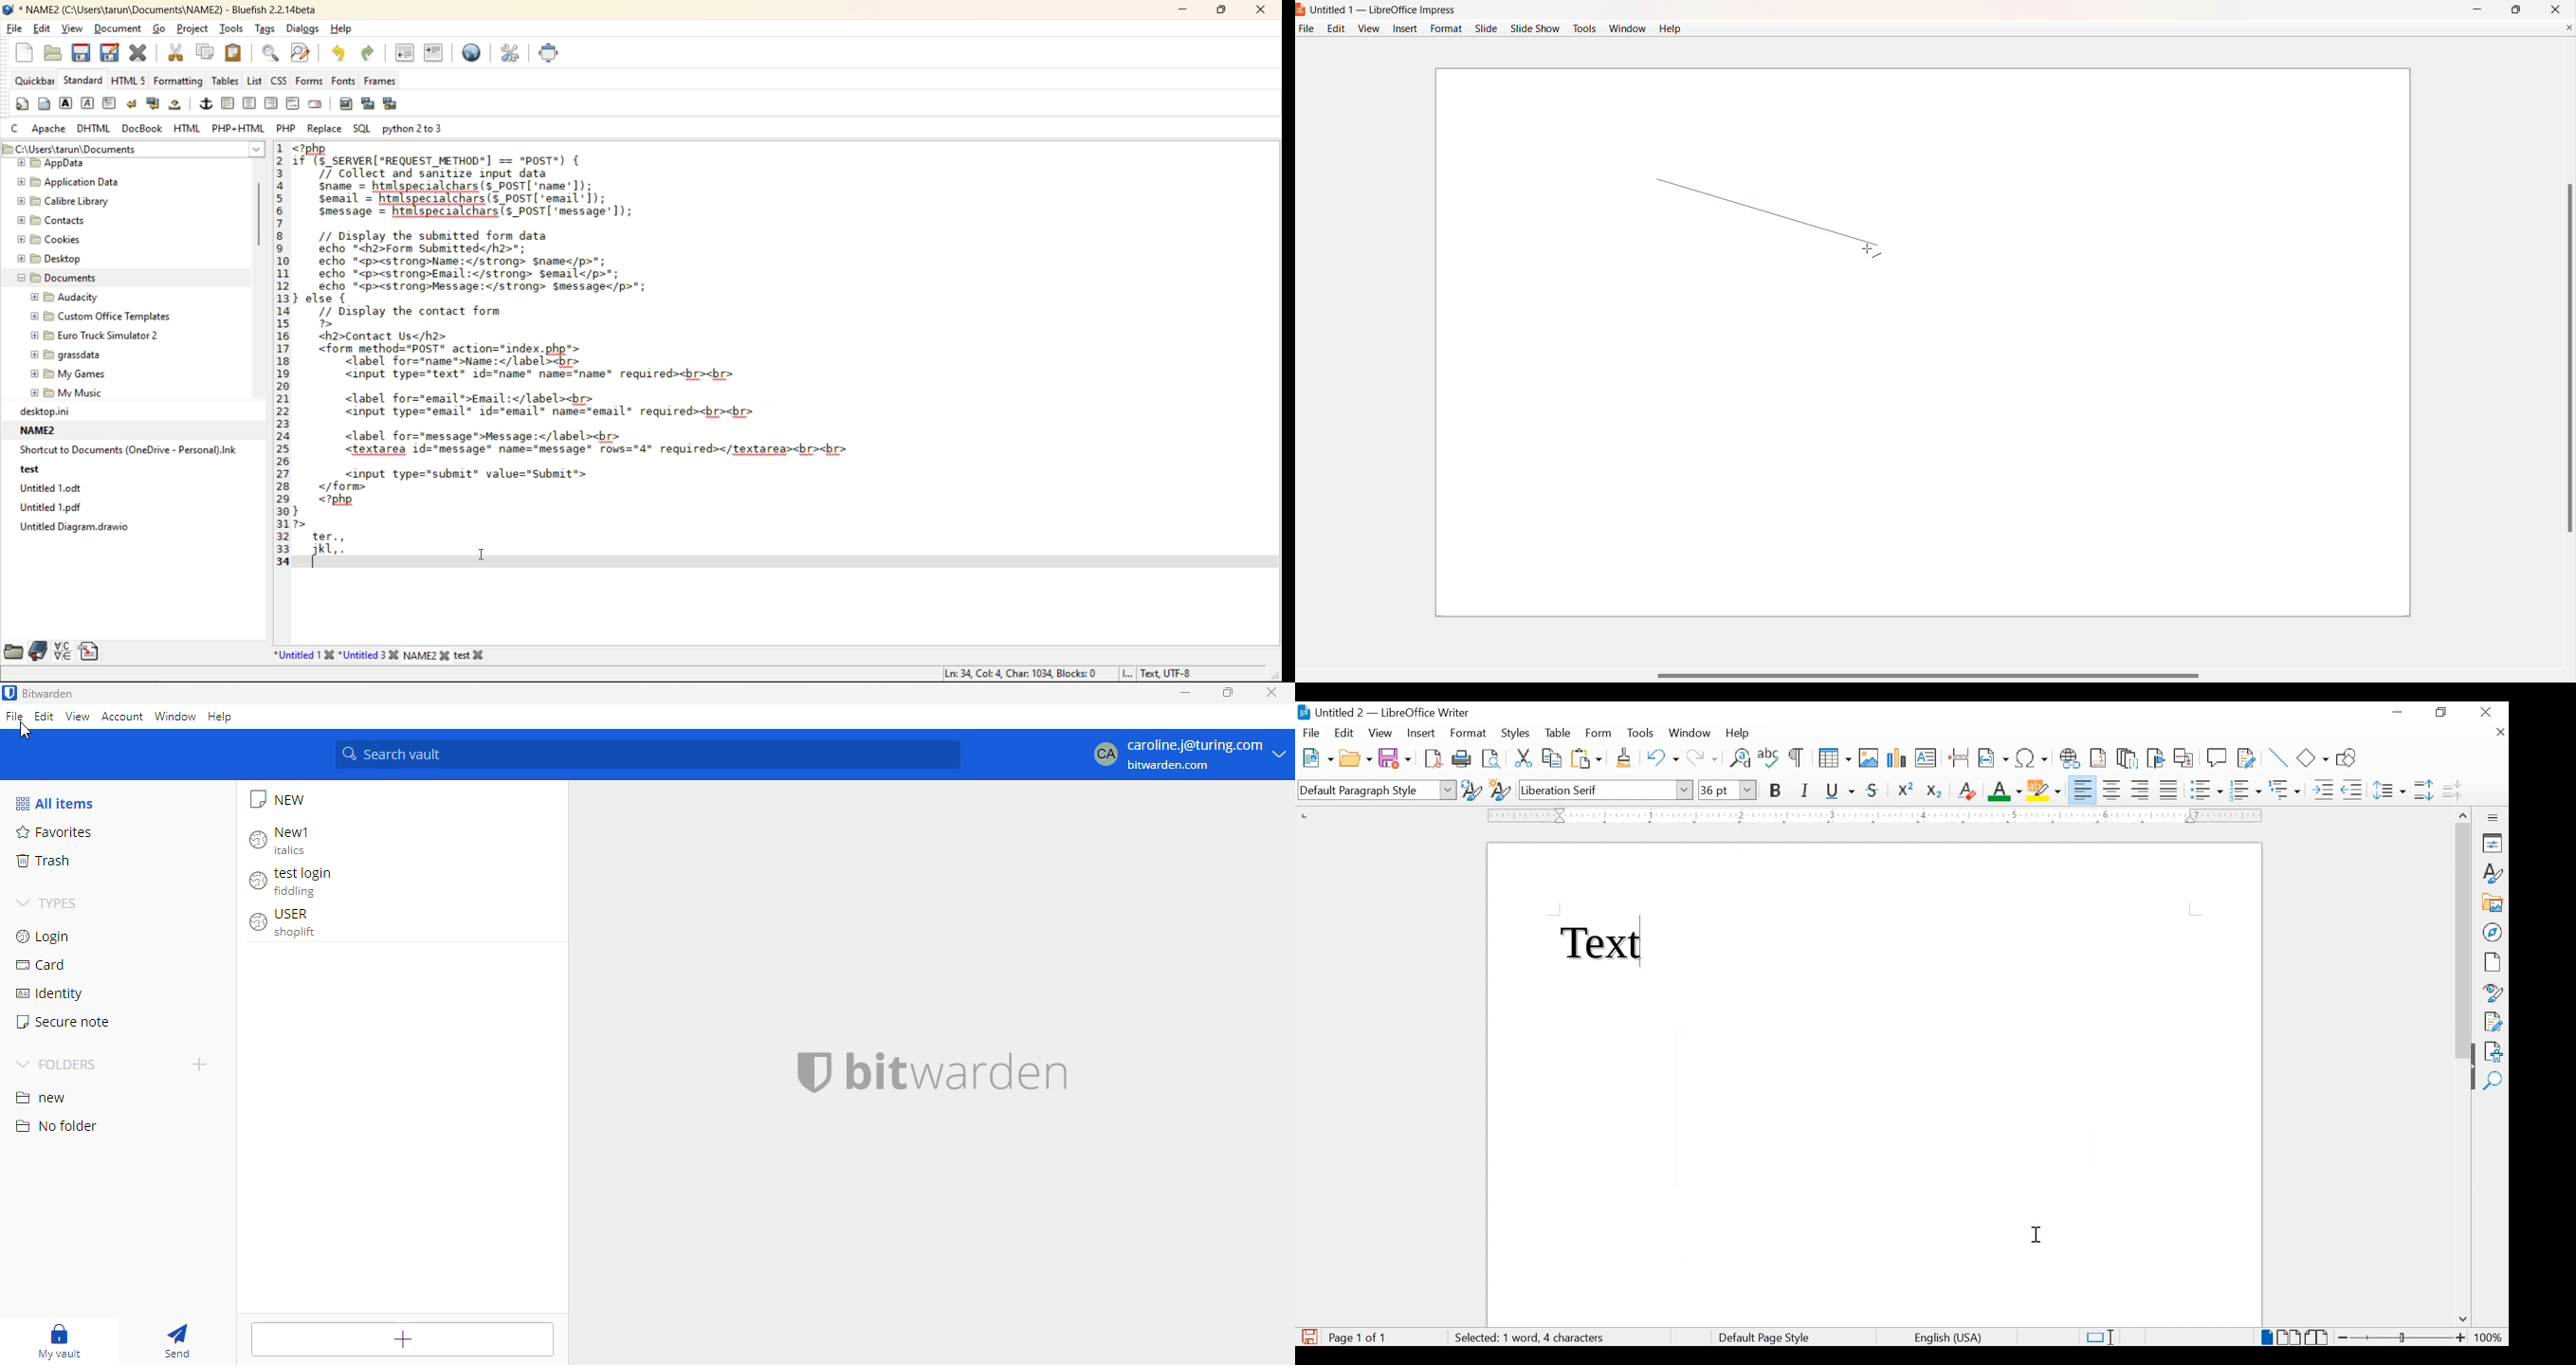  Describe the element at coordinates (2290, 1337) in the screenshot. I see `multi page view` at that location.